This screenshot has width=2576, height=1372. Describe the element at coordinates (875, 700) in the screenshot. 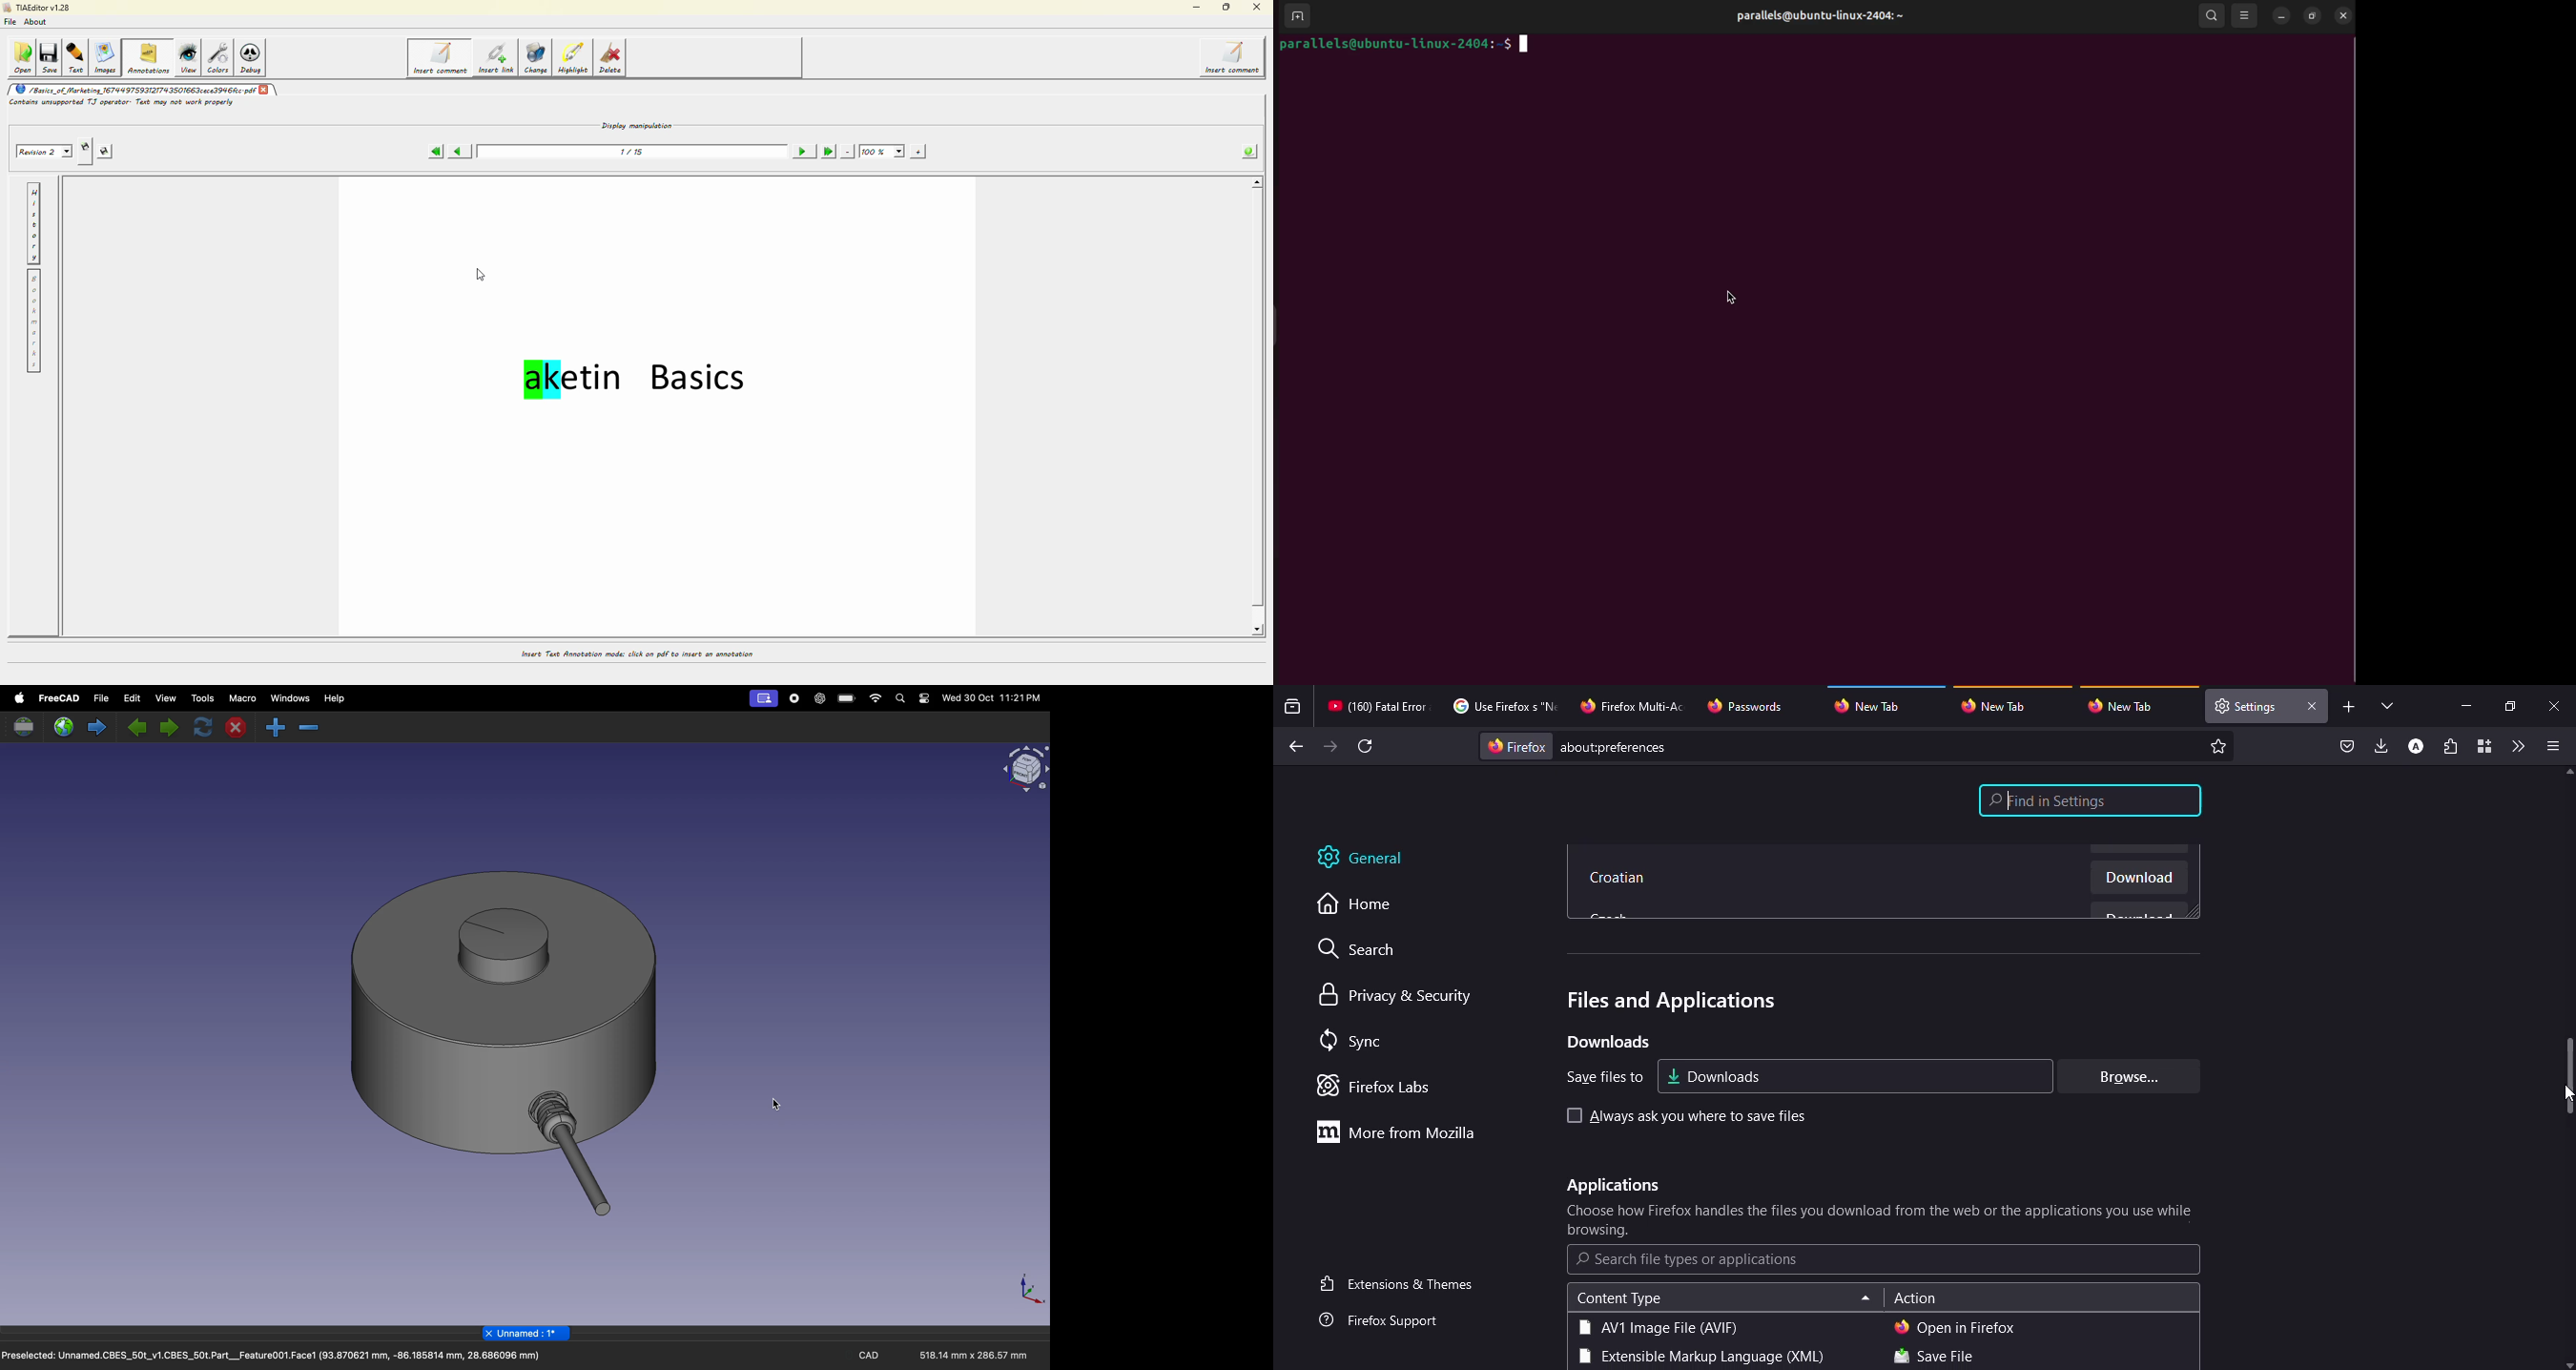

I see `wifi` at that location.